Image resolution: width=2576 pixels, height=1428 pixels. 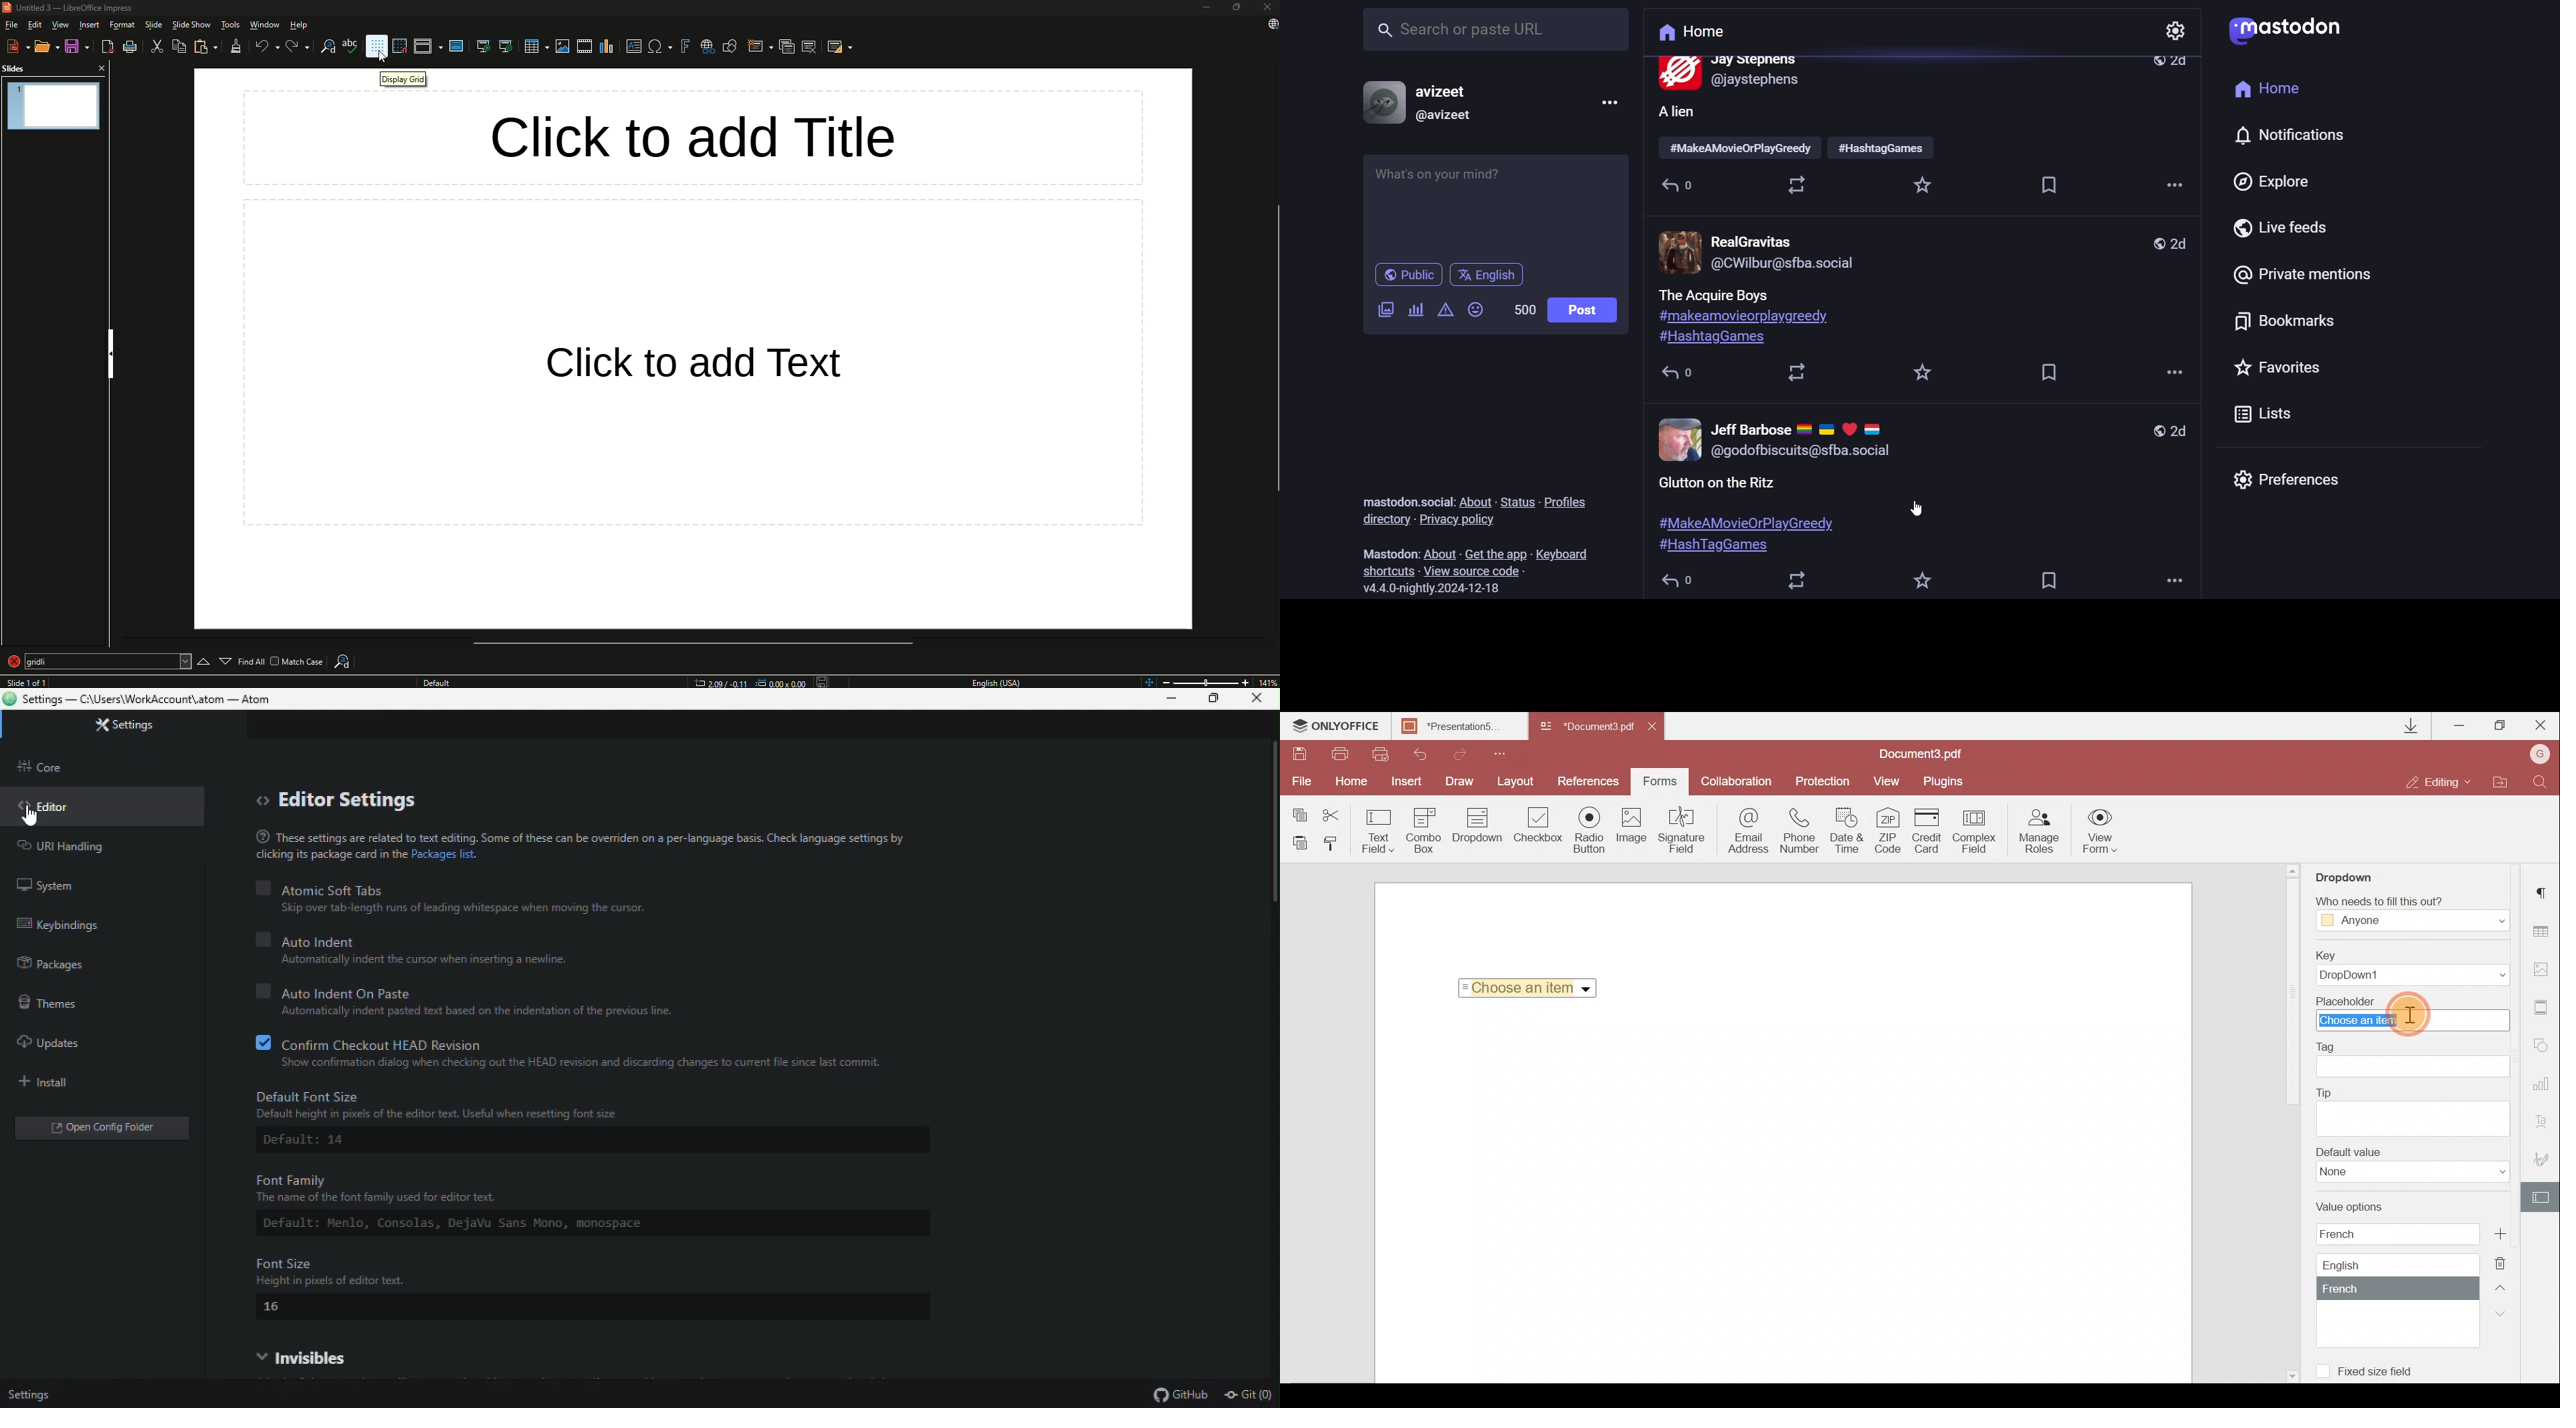 What do you see at coordinates (1587, 727) in the screenshot?
I see `Document3.pdf` at bounding box center [1587, 727].